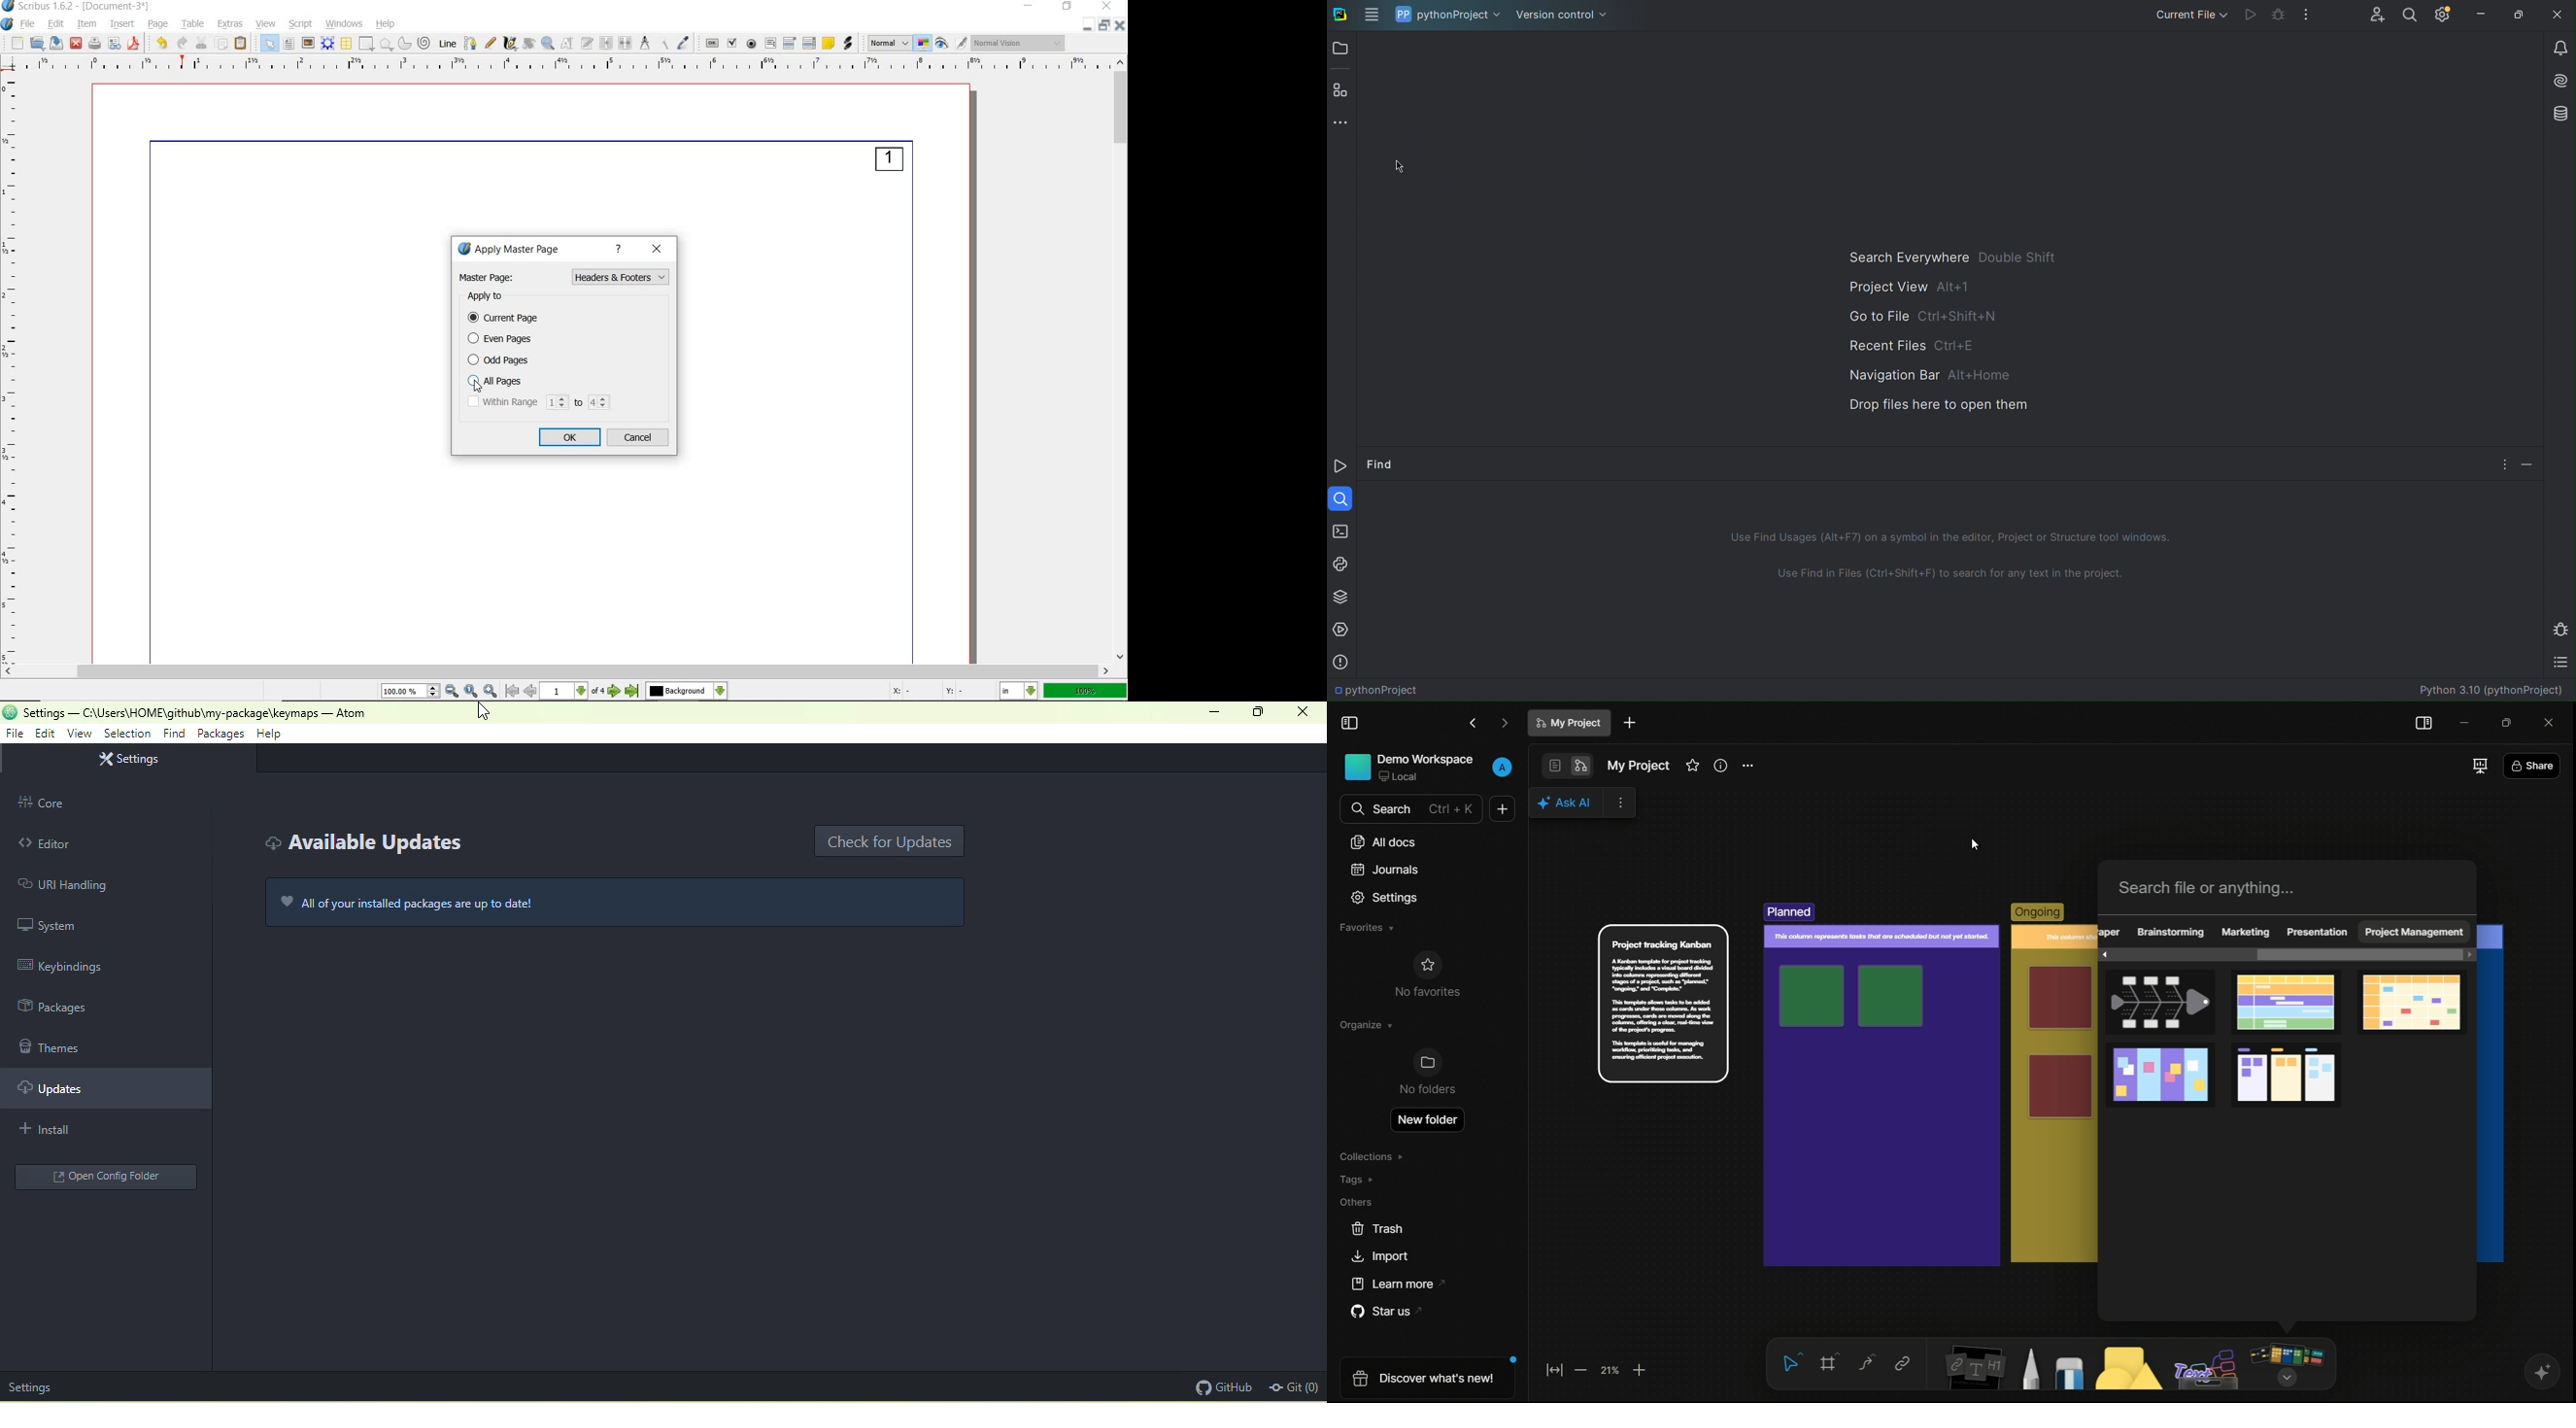  I want to click on all pages, so click(502, 381).